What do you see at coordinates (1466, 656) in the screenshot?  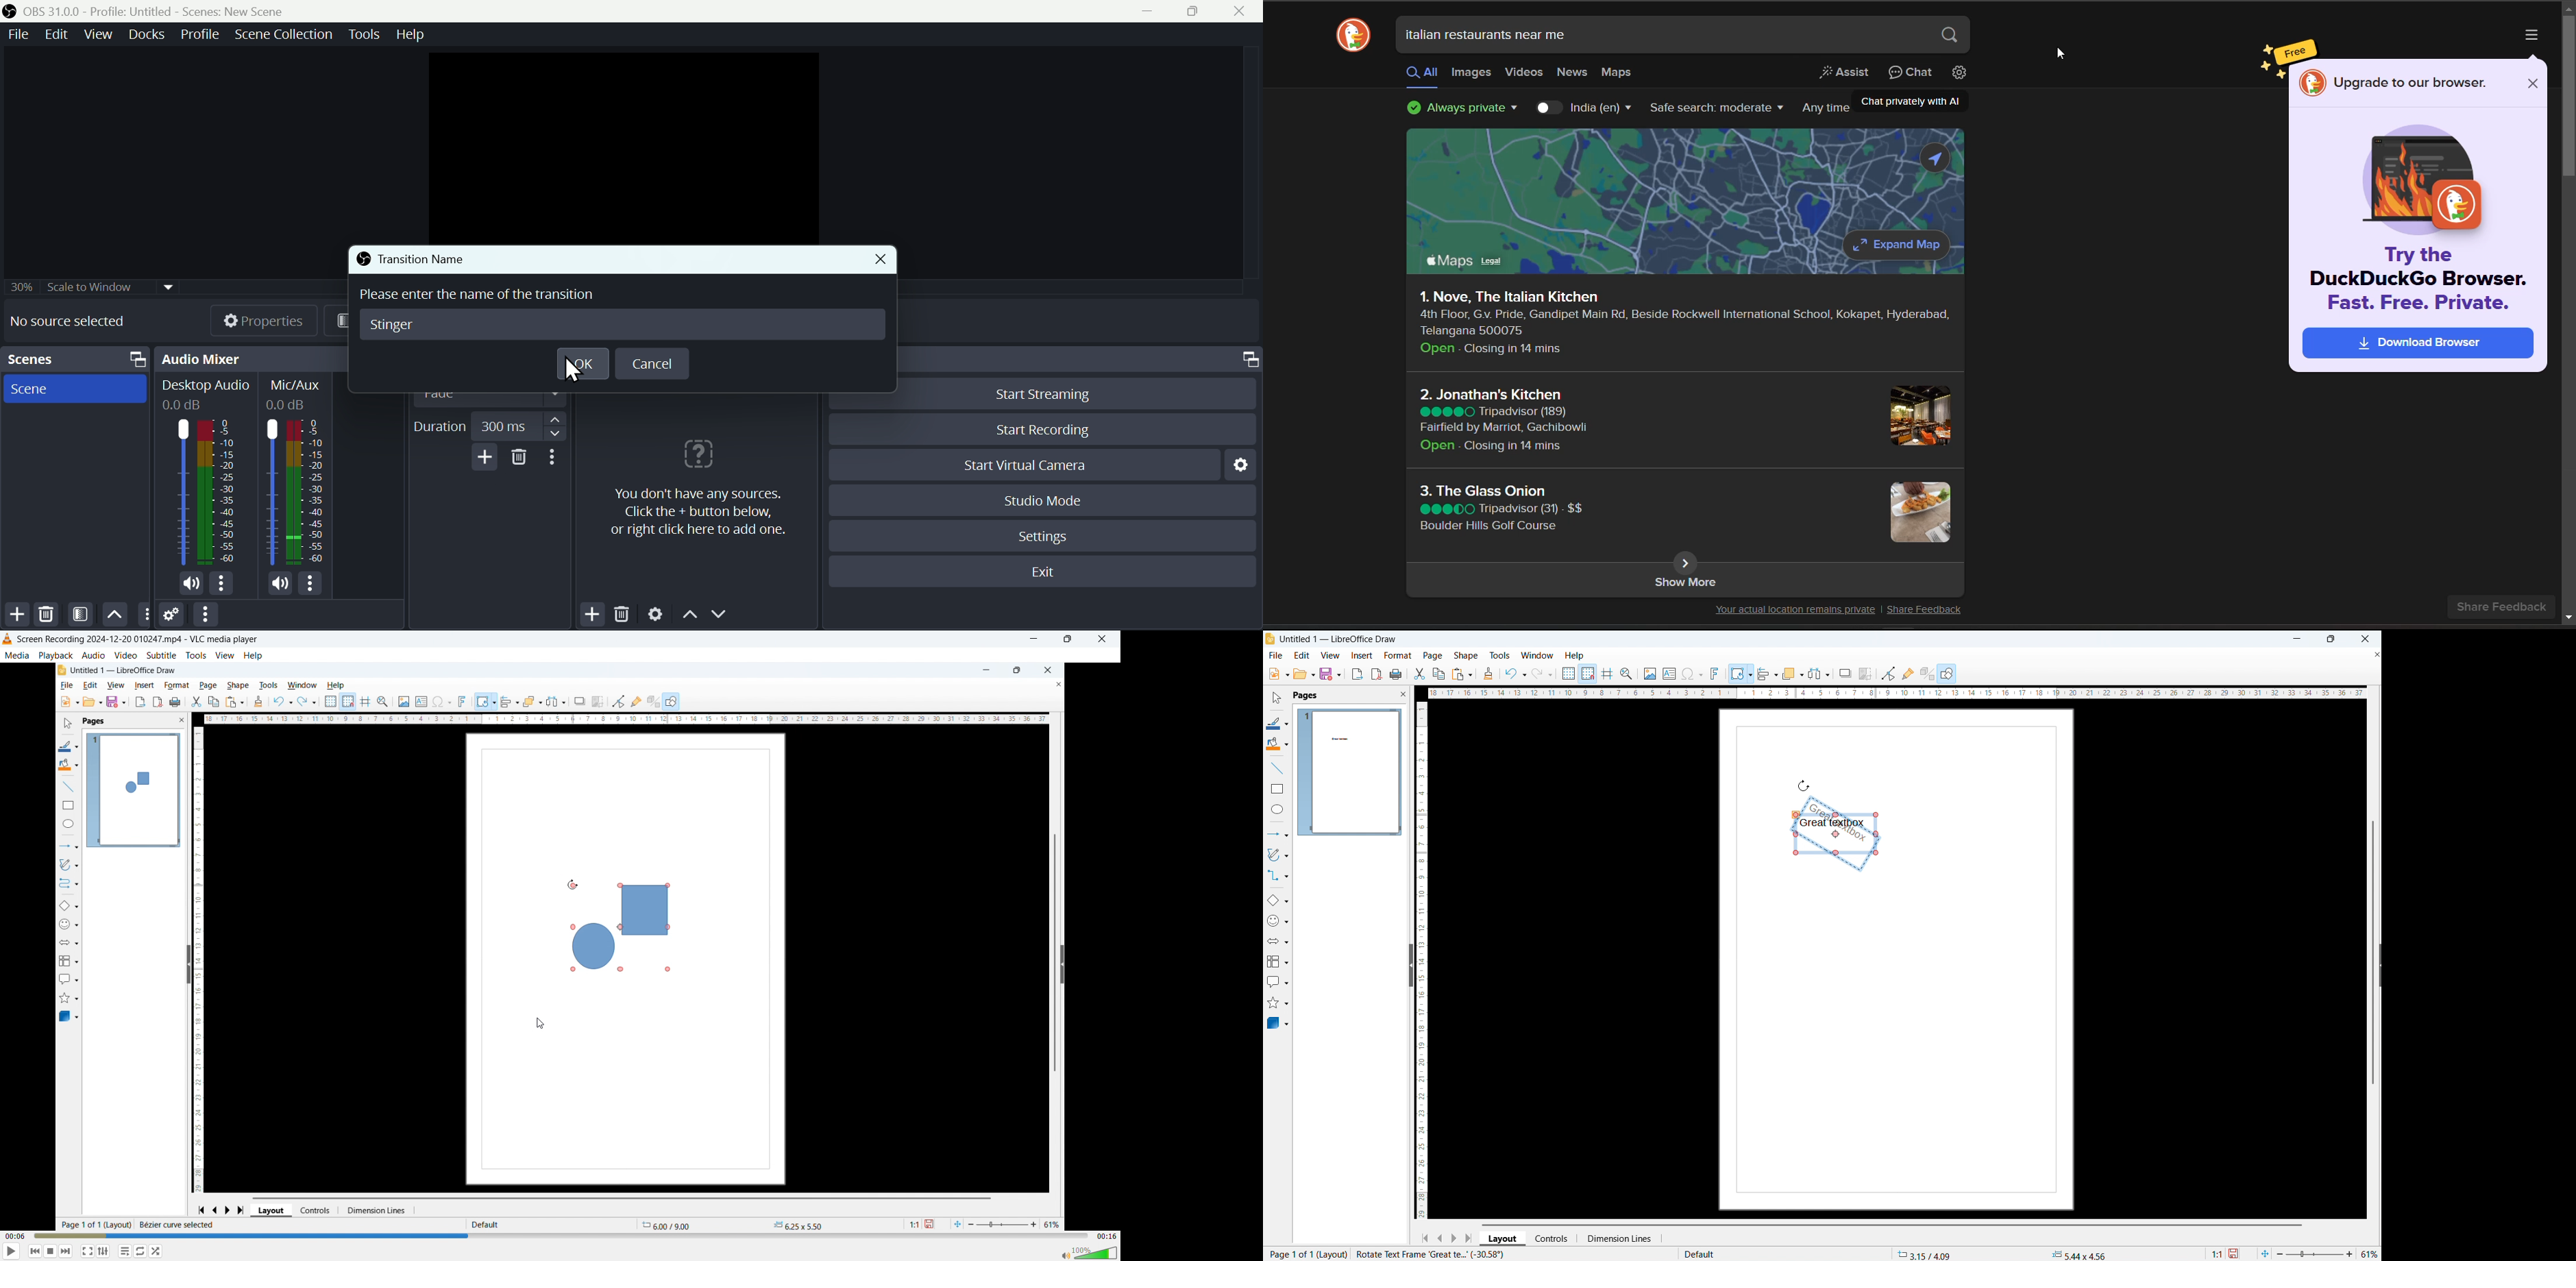 I see `shape` at bounding box center [1466, 656].